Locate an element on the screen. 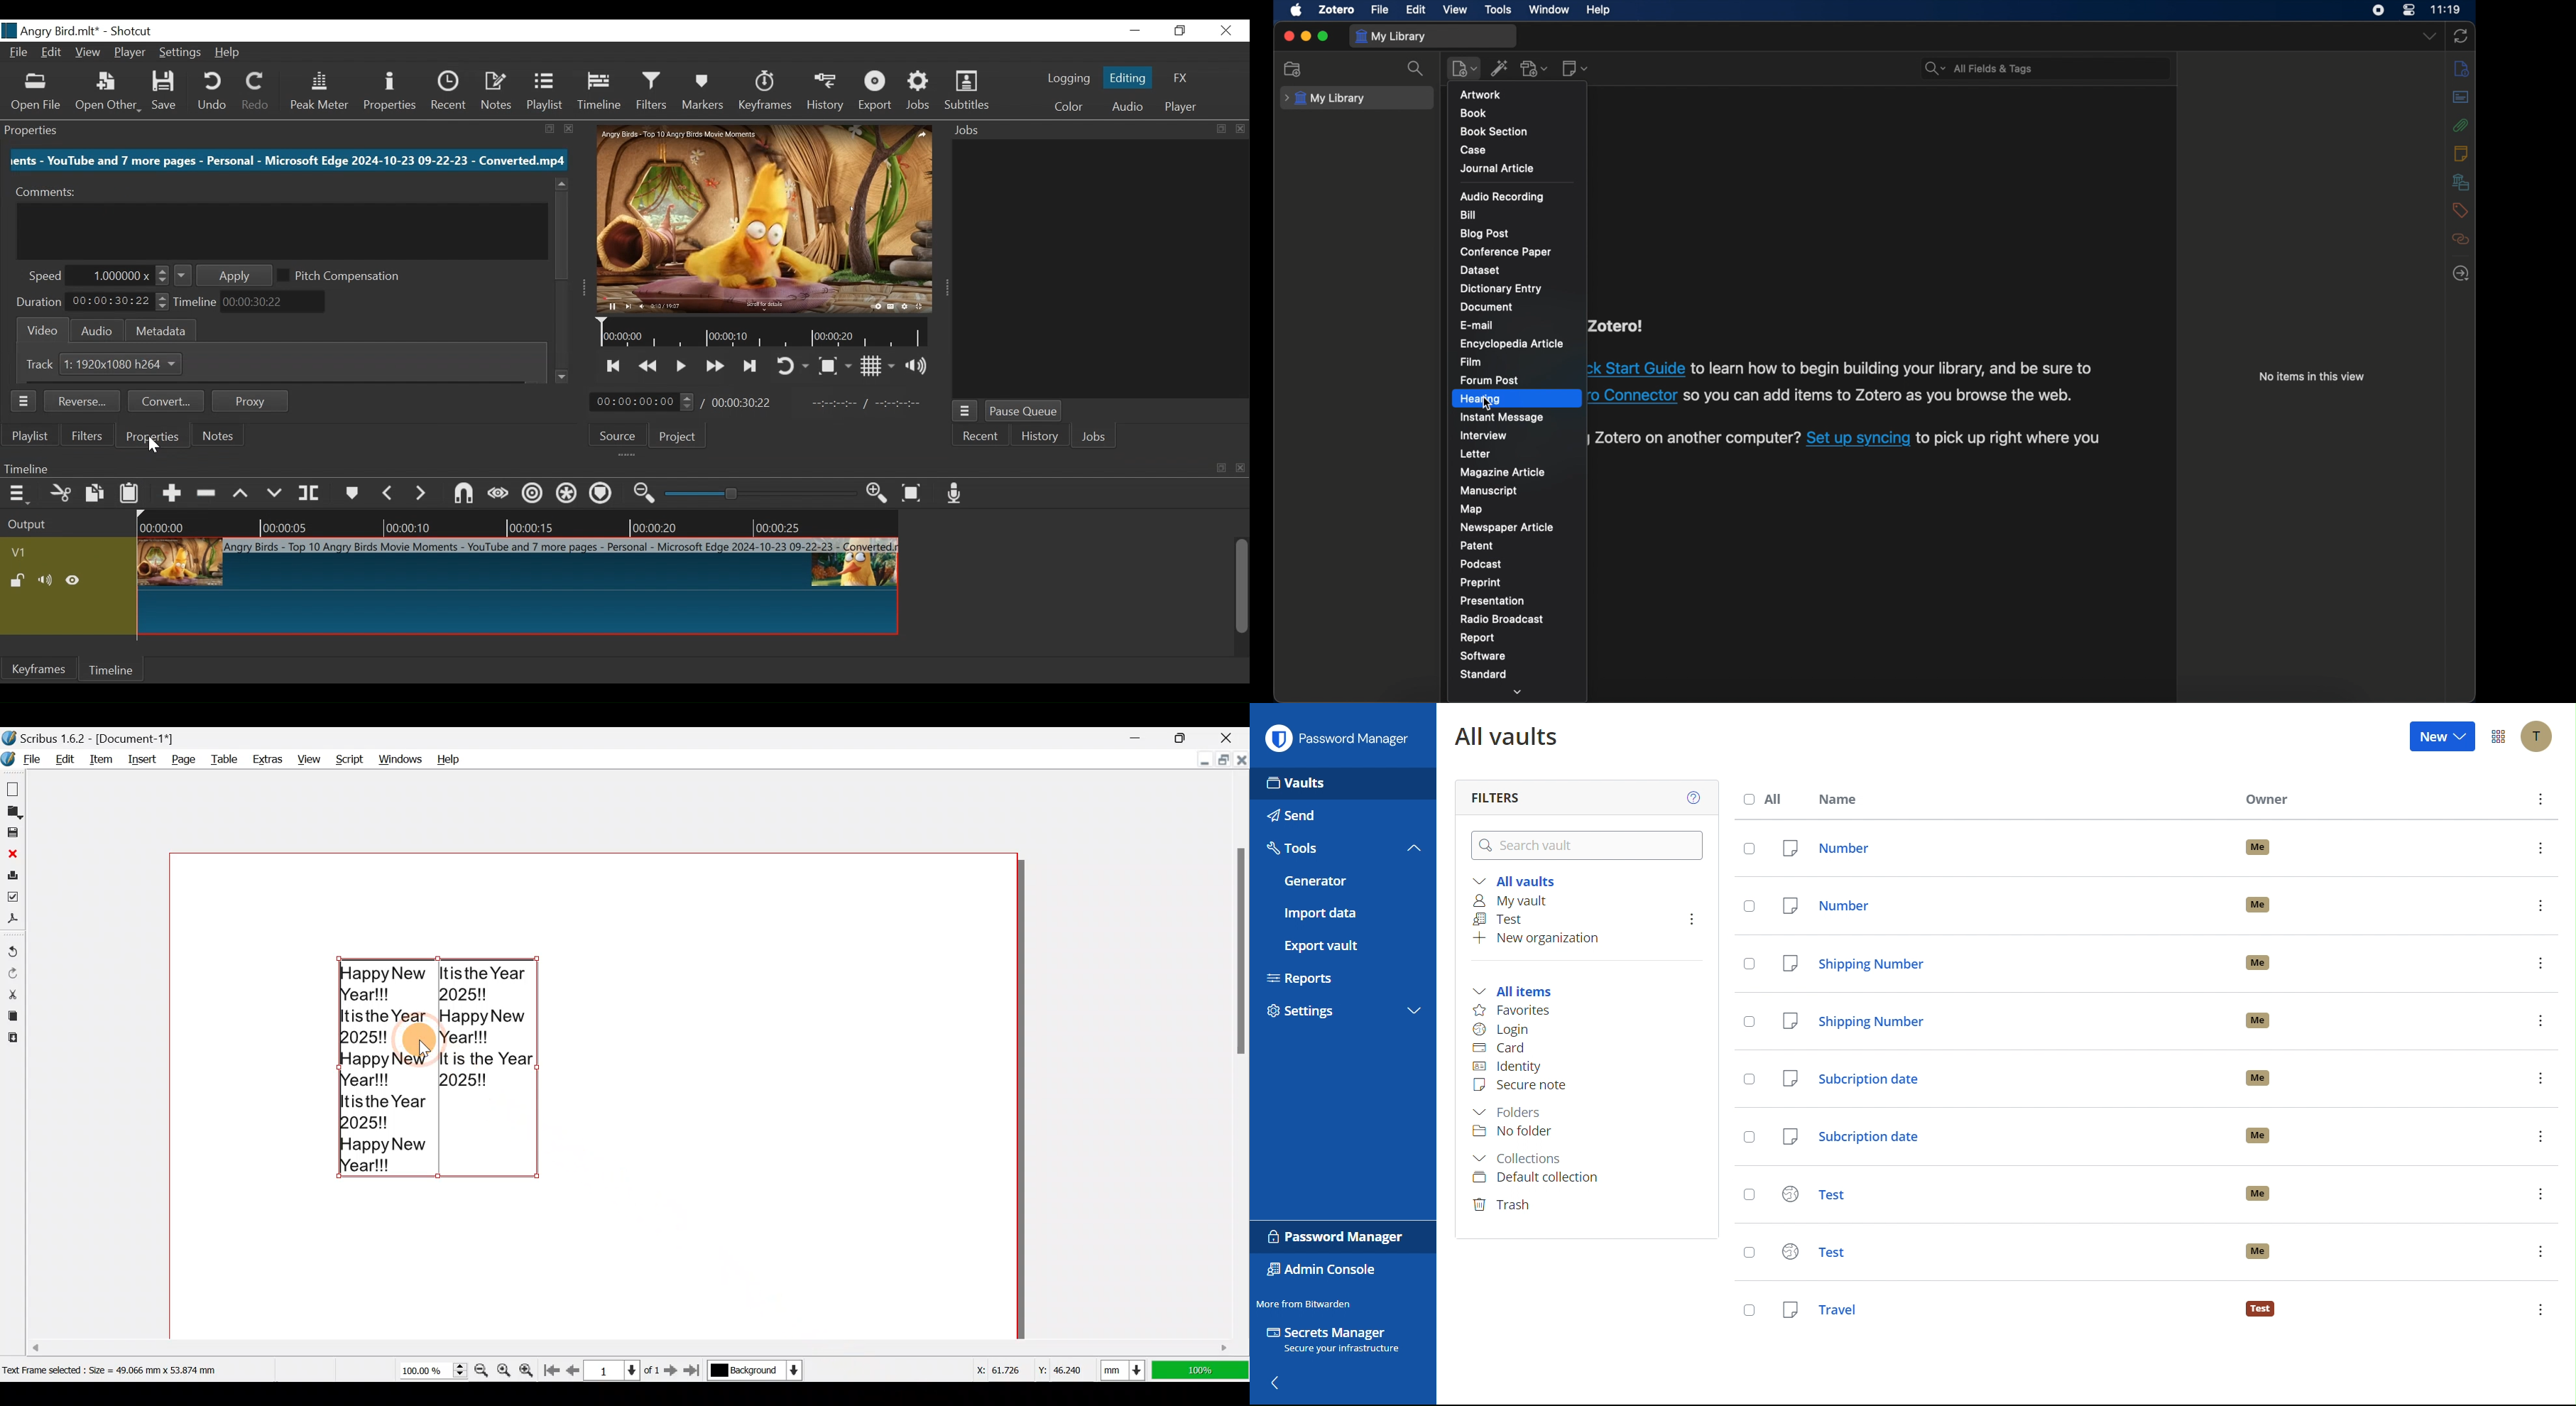 The width and height of the screenshot is (2576, 1428). Preflight verifier is located at coordinates (15, 900).